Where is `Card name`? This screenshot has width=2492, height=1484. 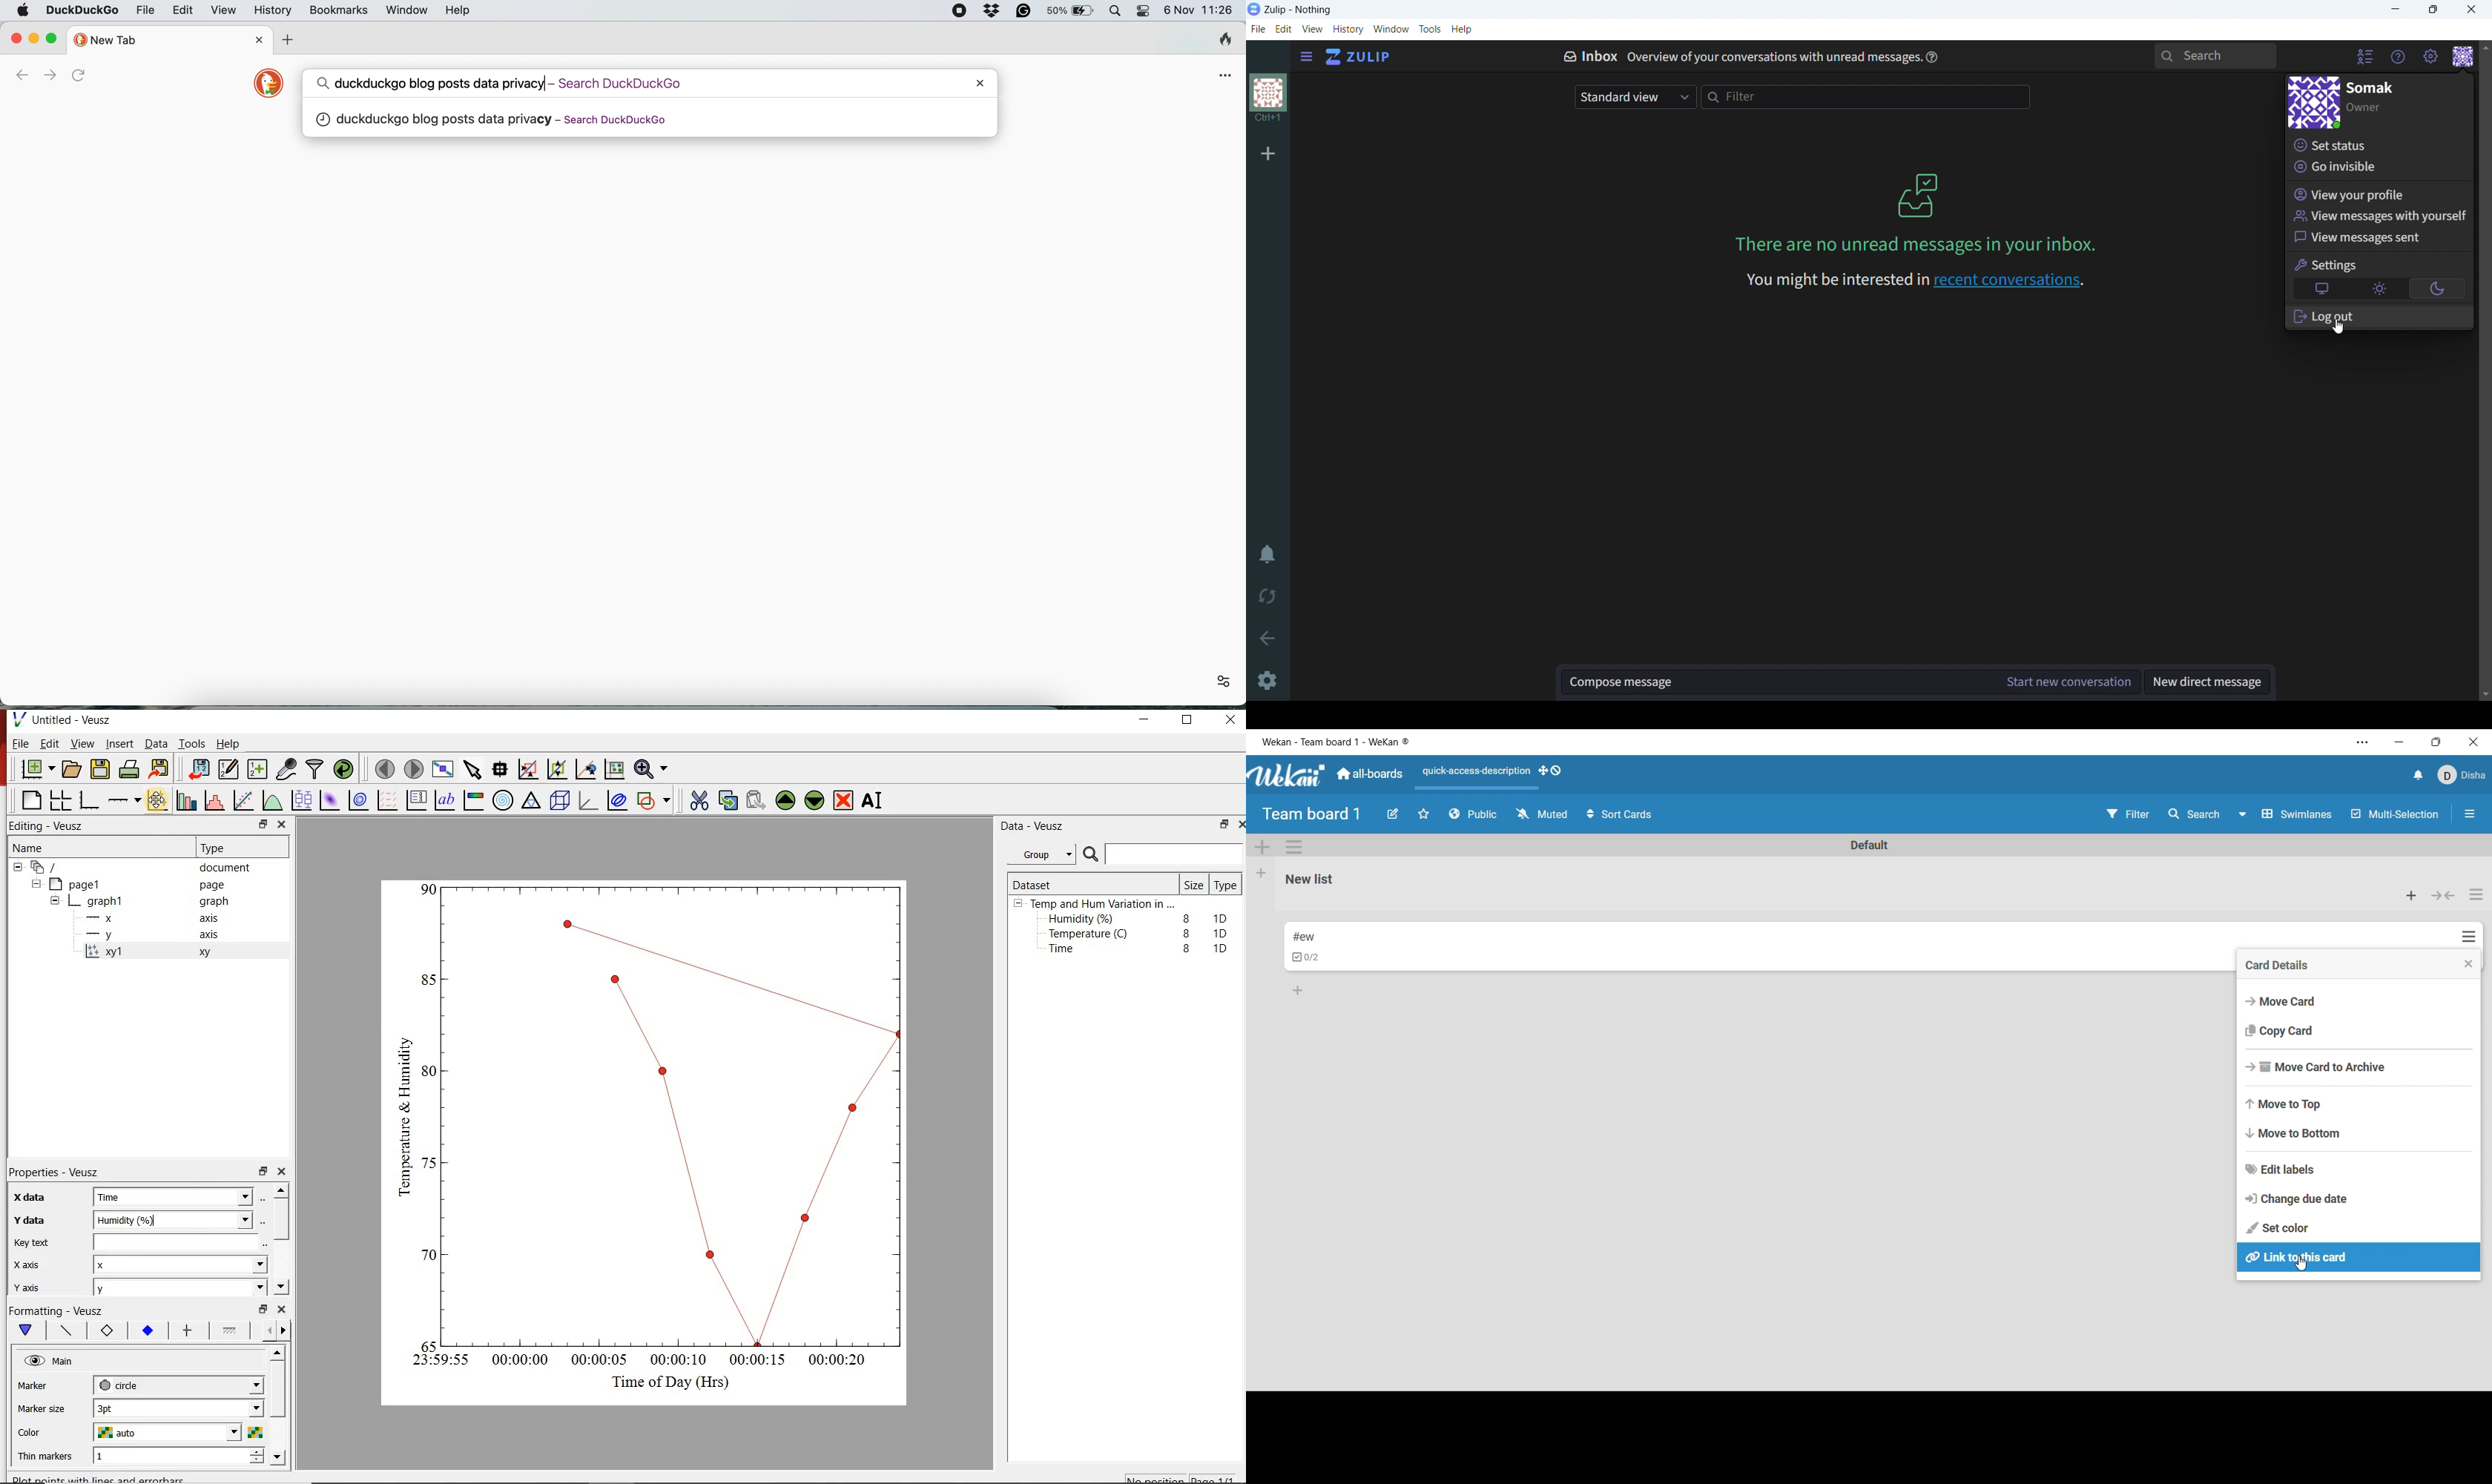
Card name is located at coordinates (1304, 937).